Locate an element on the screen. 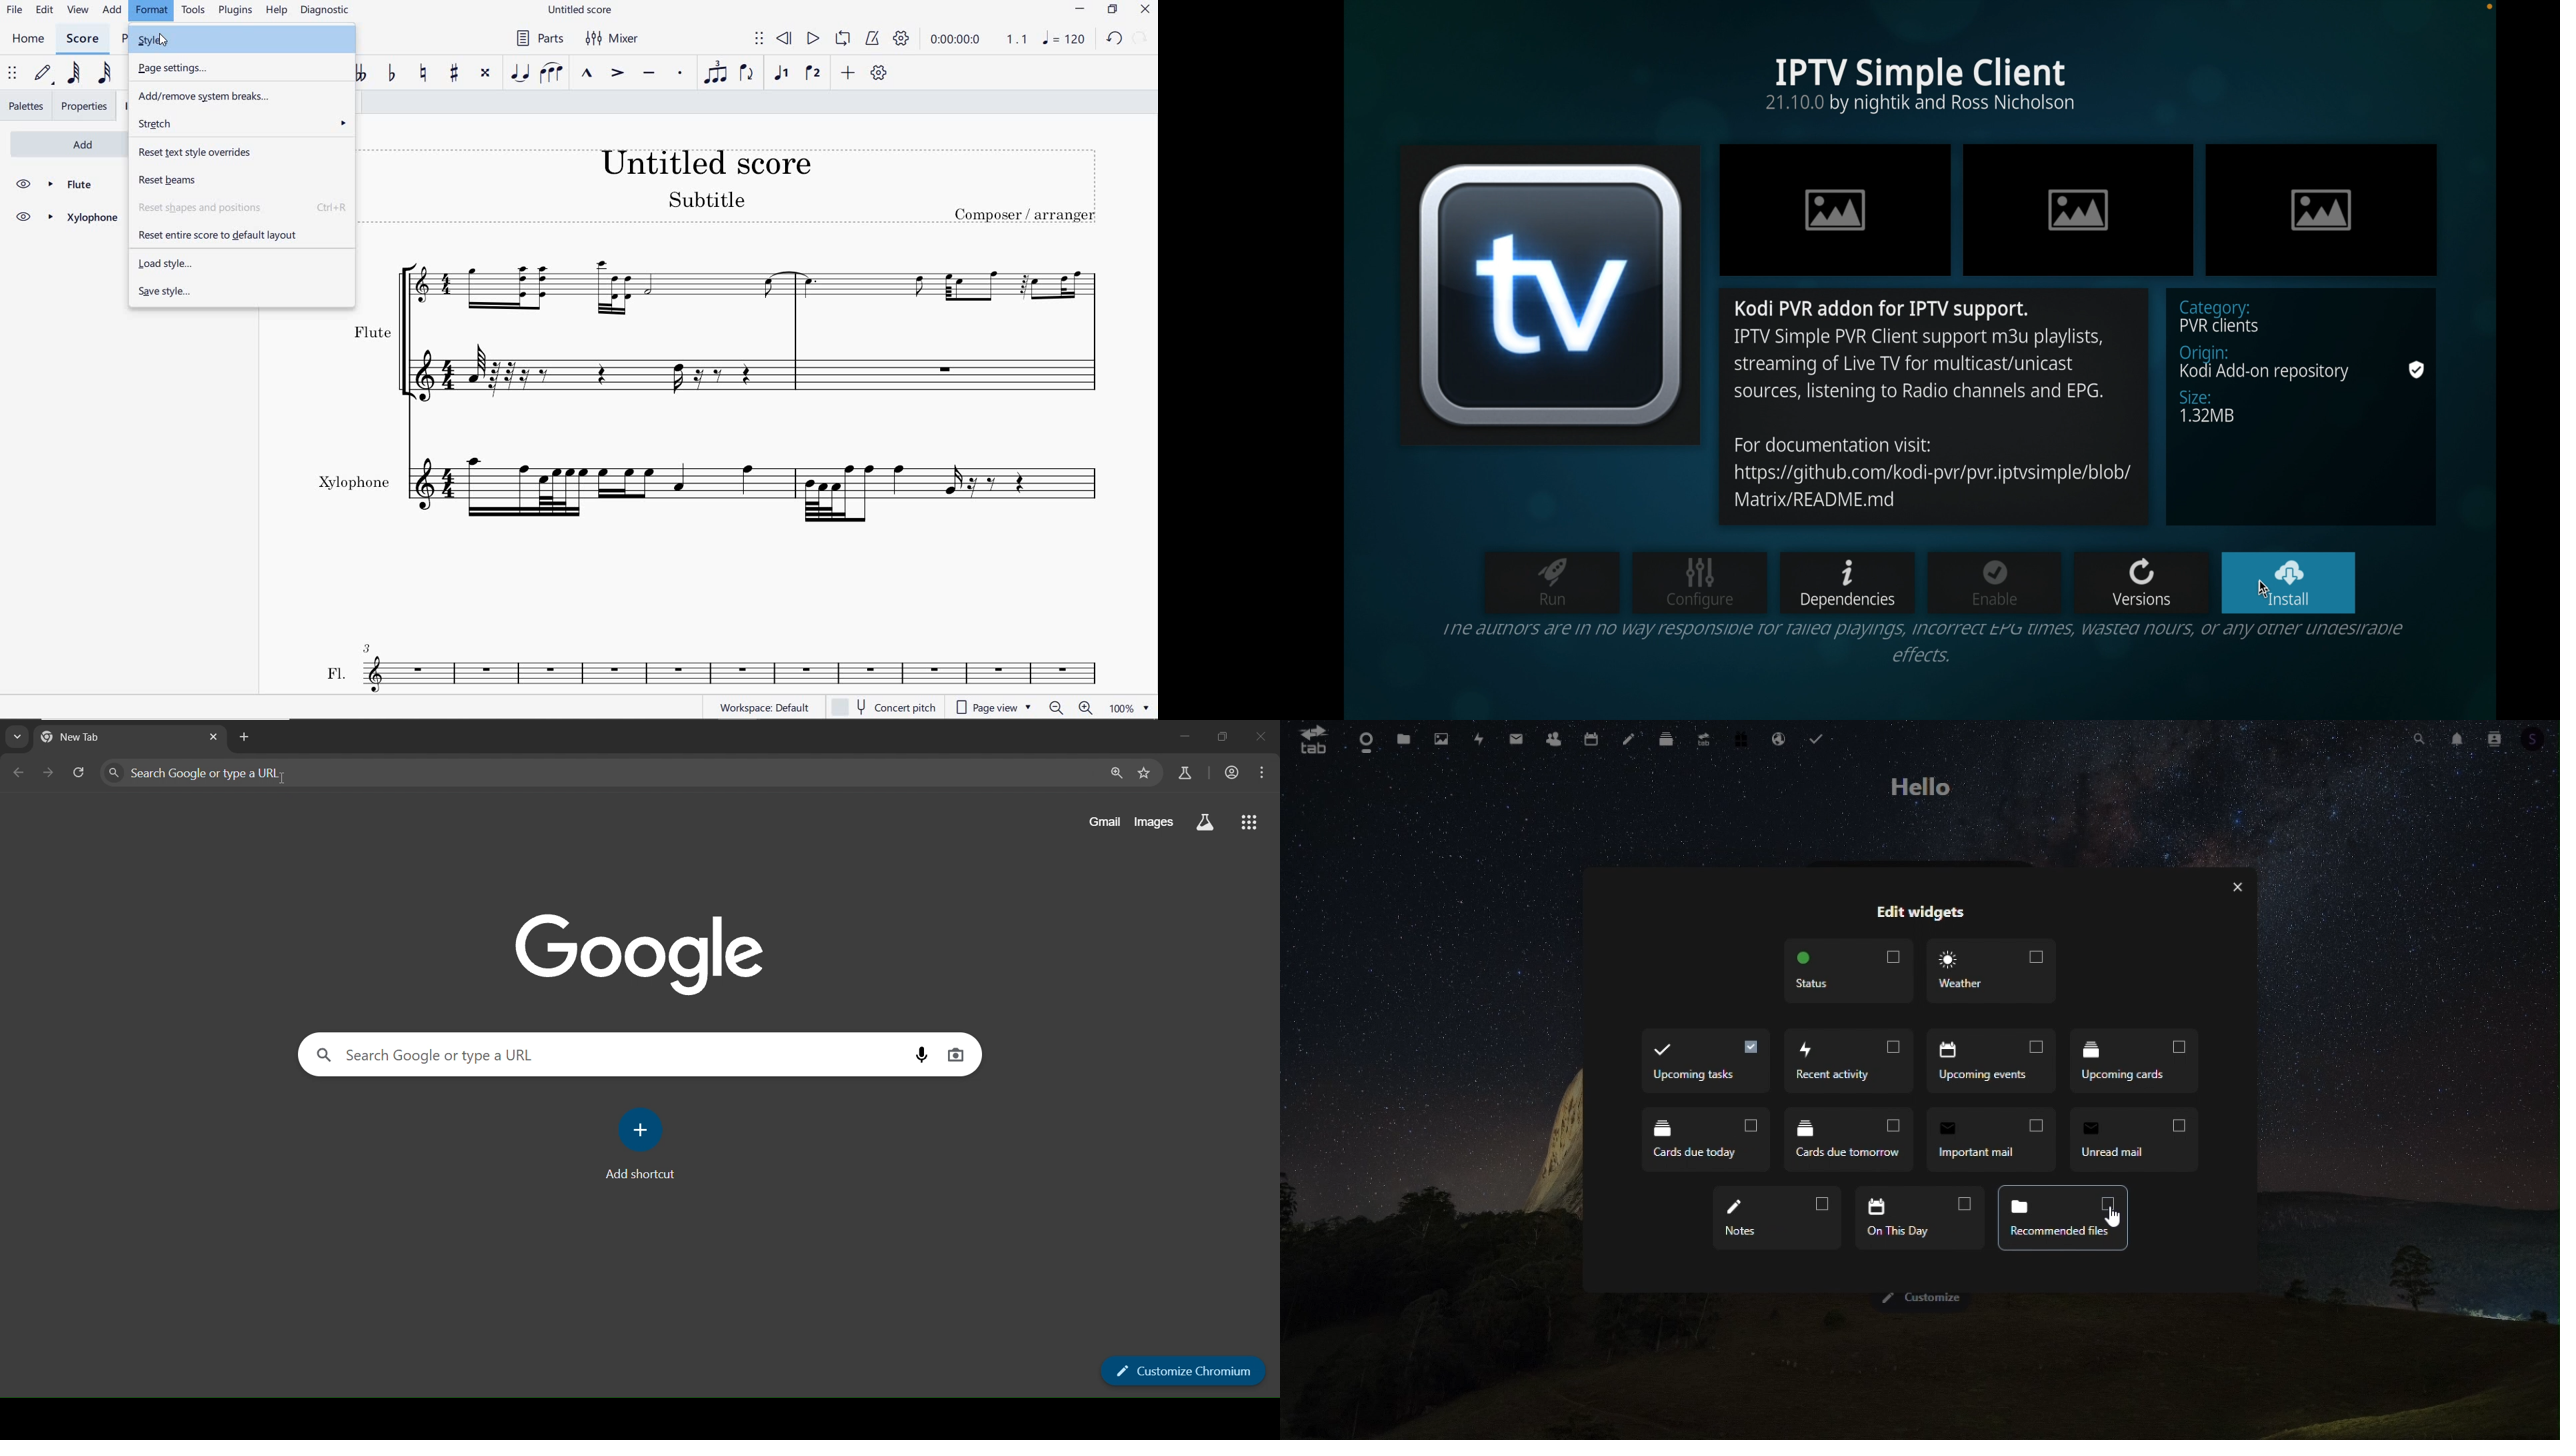 Image resolution: width=2576 pixels, height=1456 pixels. 32ND NOTE is located at coordinates (103, 72).